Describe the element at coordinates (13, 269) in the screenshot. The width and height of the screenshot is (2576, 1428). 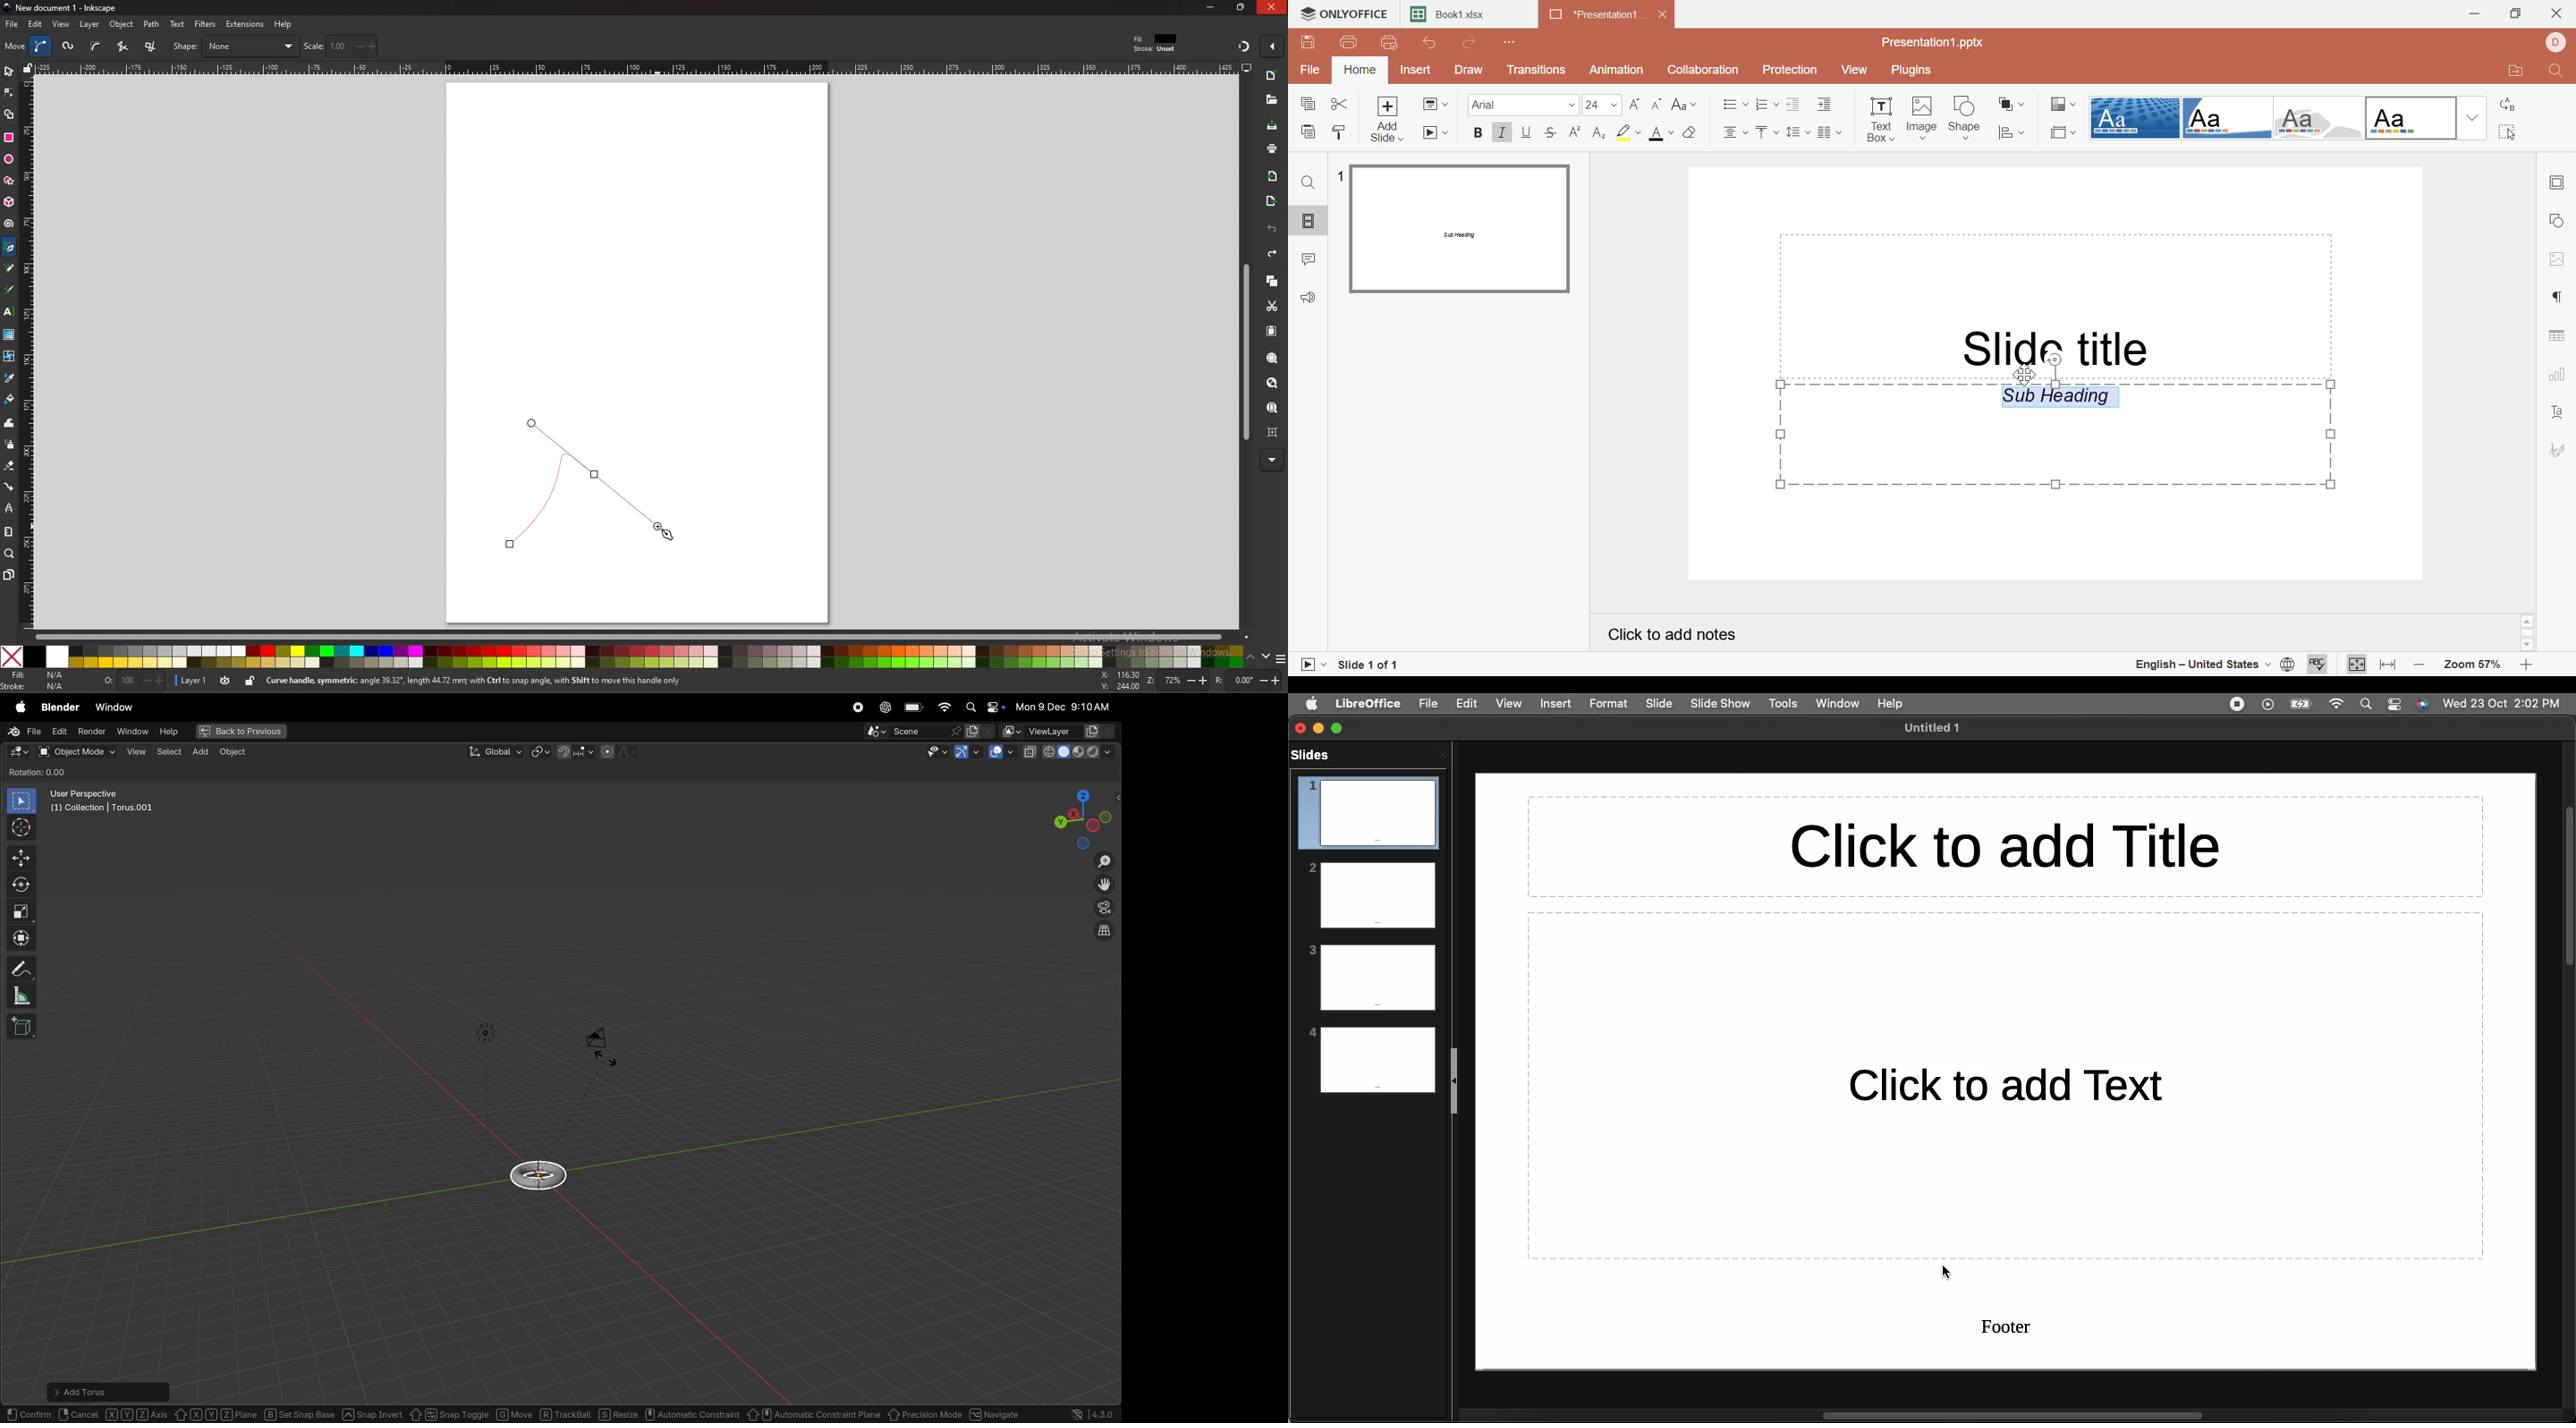
I see `pencil` at that location.